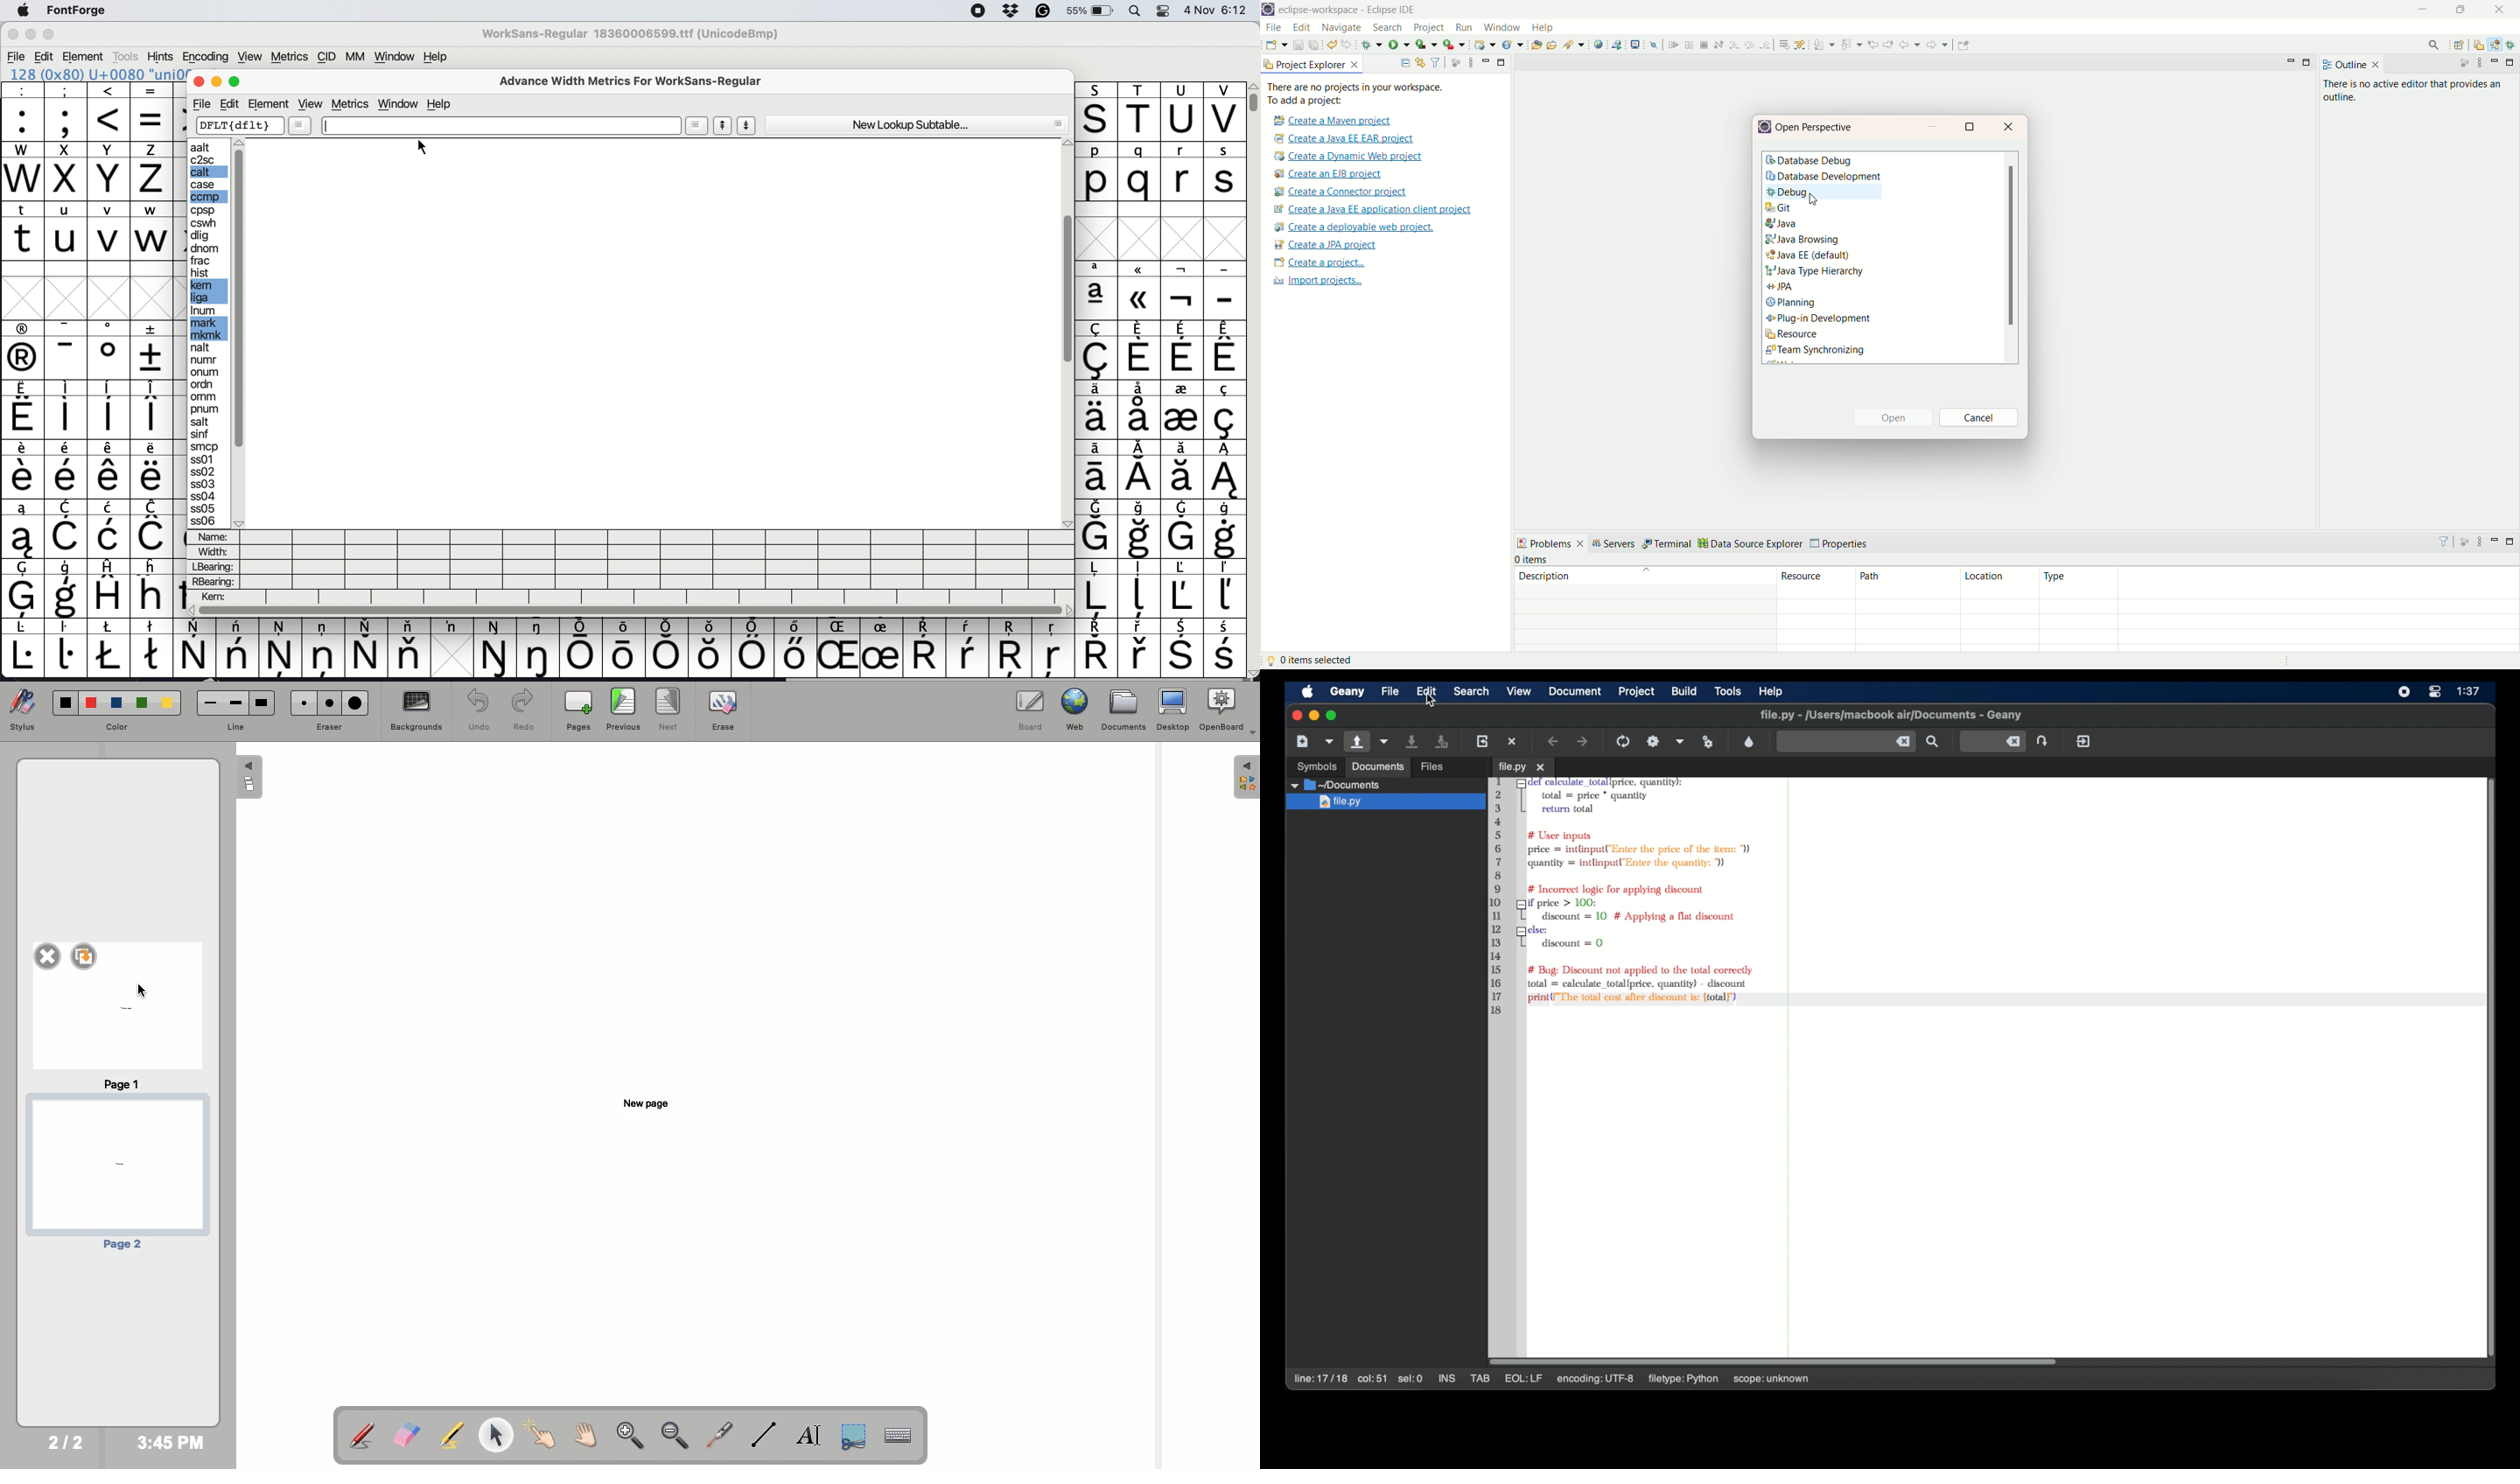 This screenshot has height=1484, width=2520. What do you see at coordinates (1069, 287) in the screenshot?
I see `vertical scroll bar` at bounding box center [1069, 287].